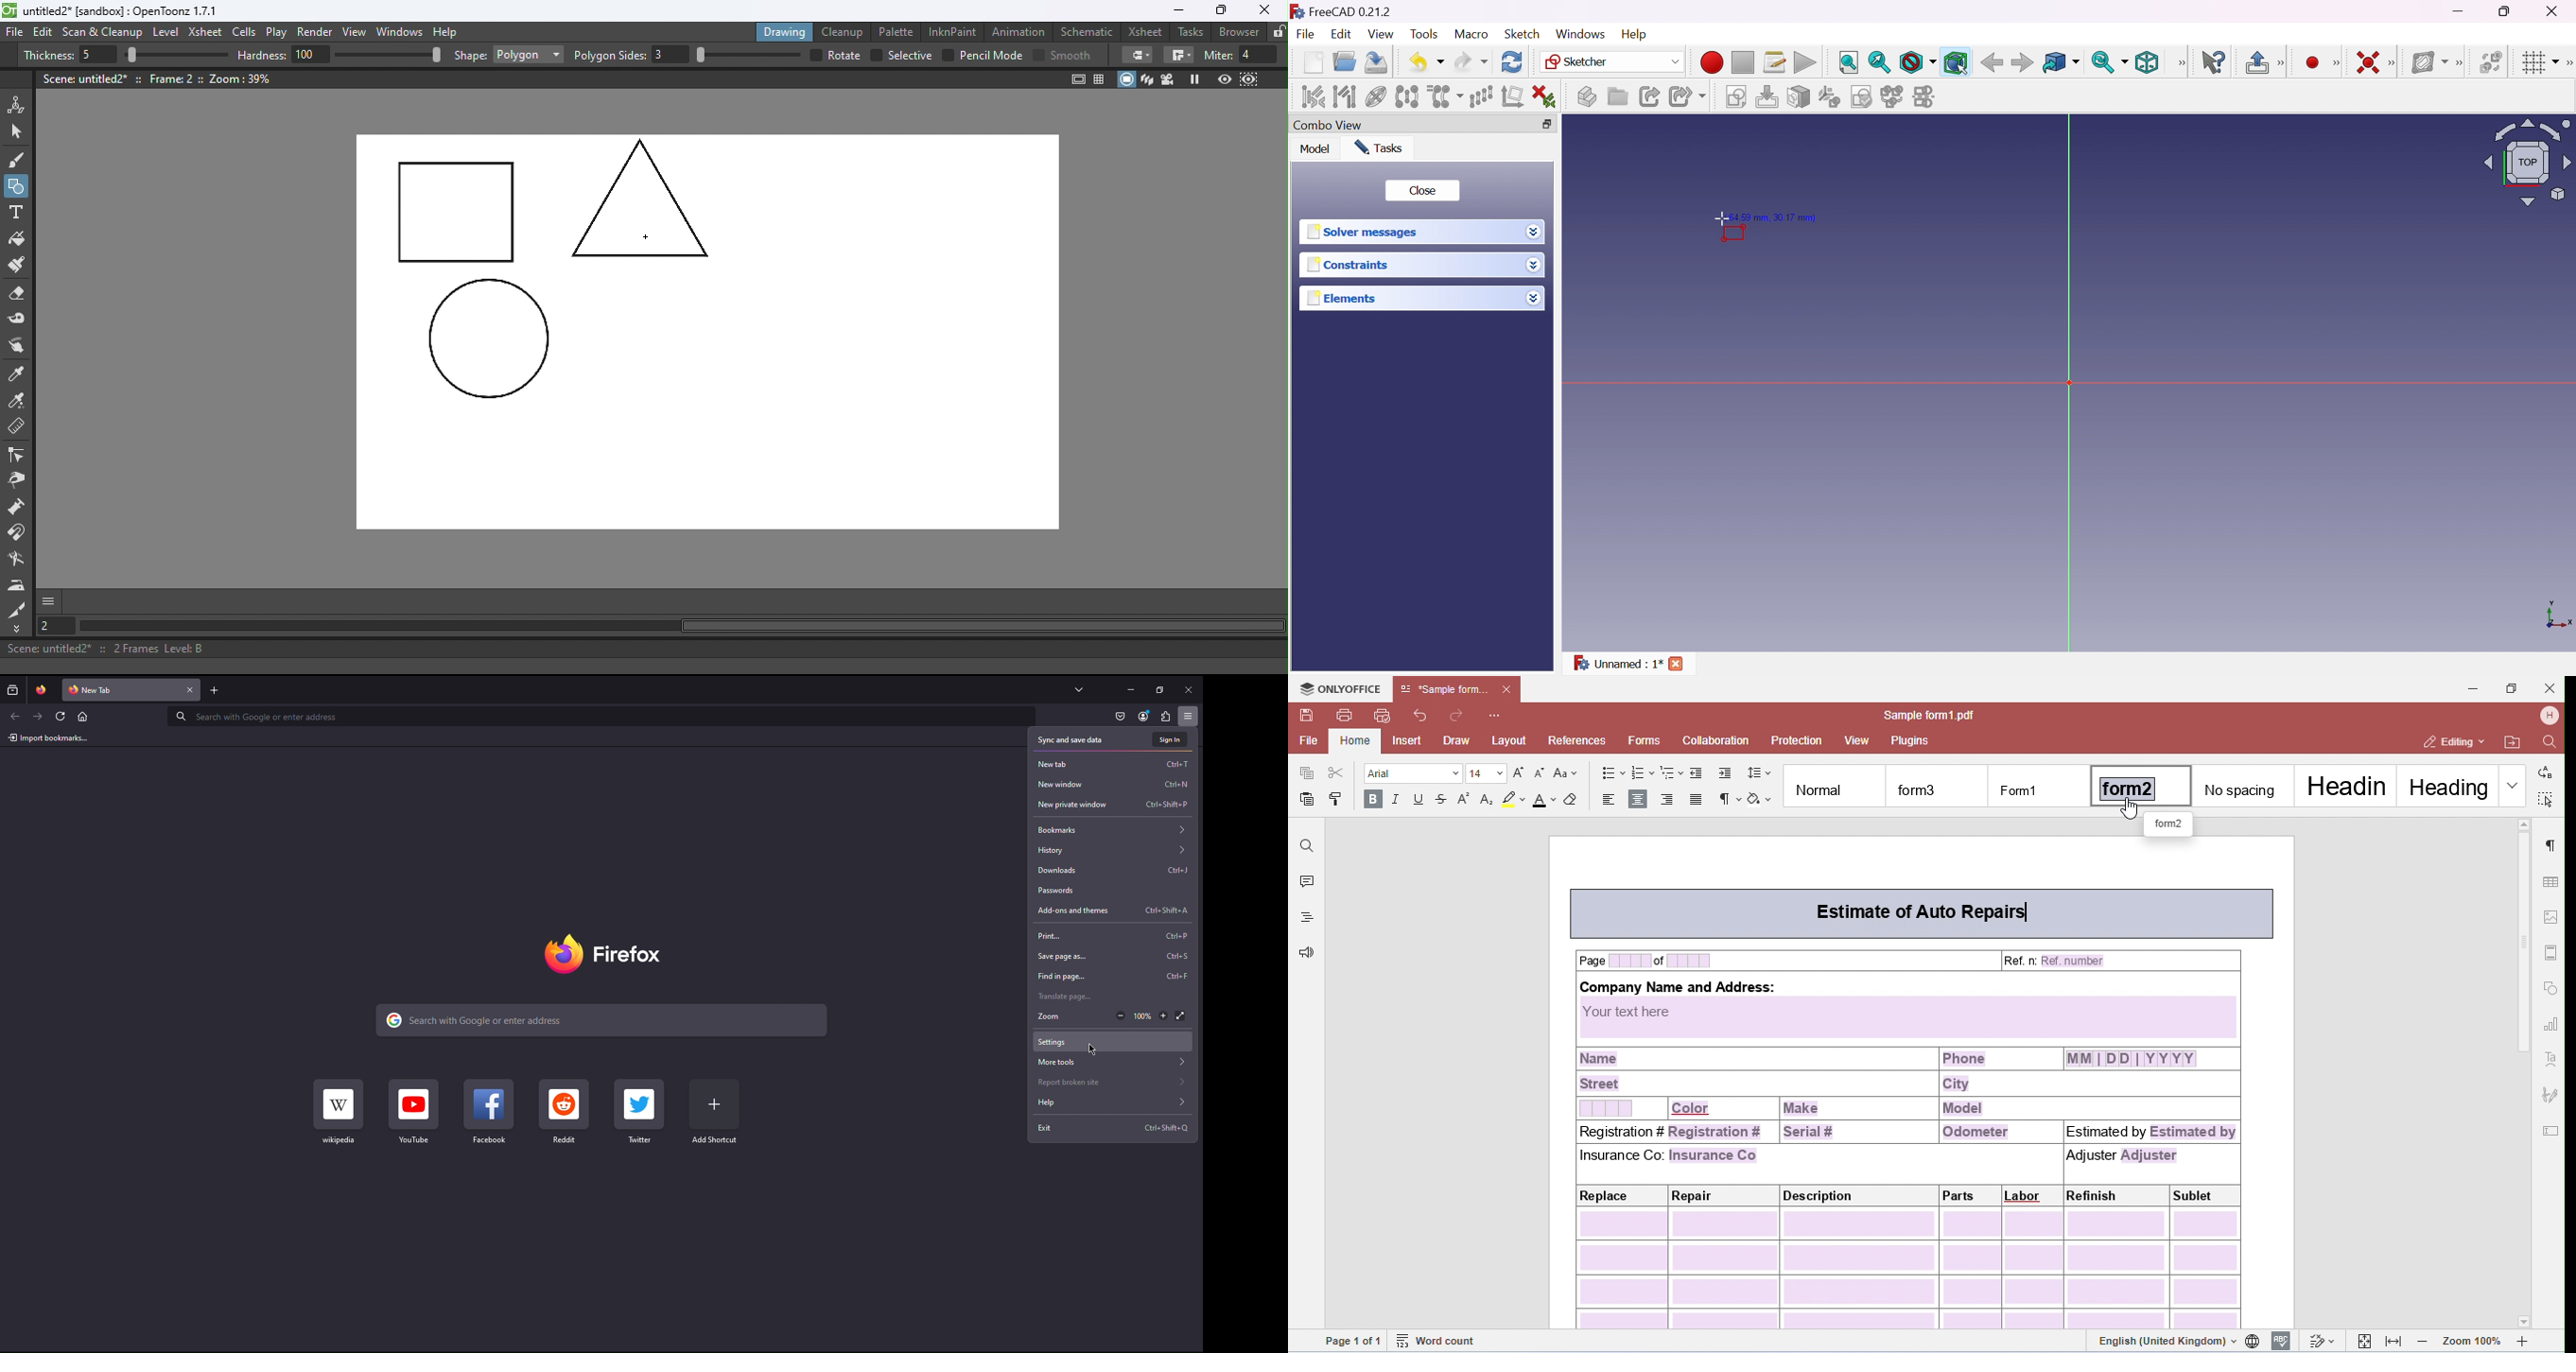 The image size is (2576, 1372). I want to click on Plugin, so click(1167, 717).